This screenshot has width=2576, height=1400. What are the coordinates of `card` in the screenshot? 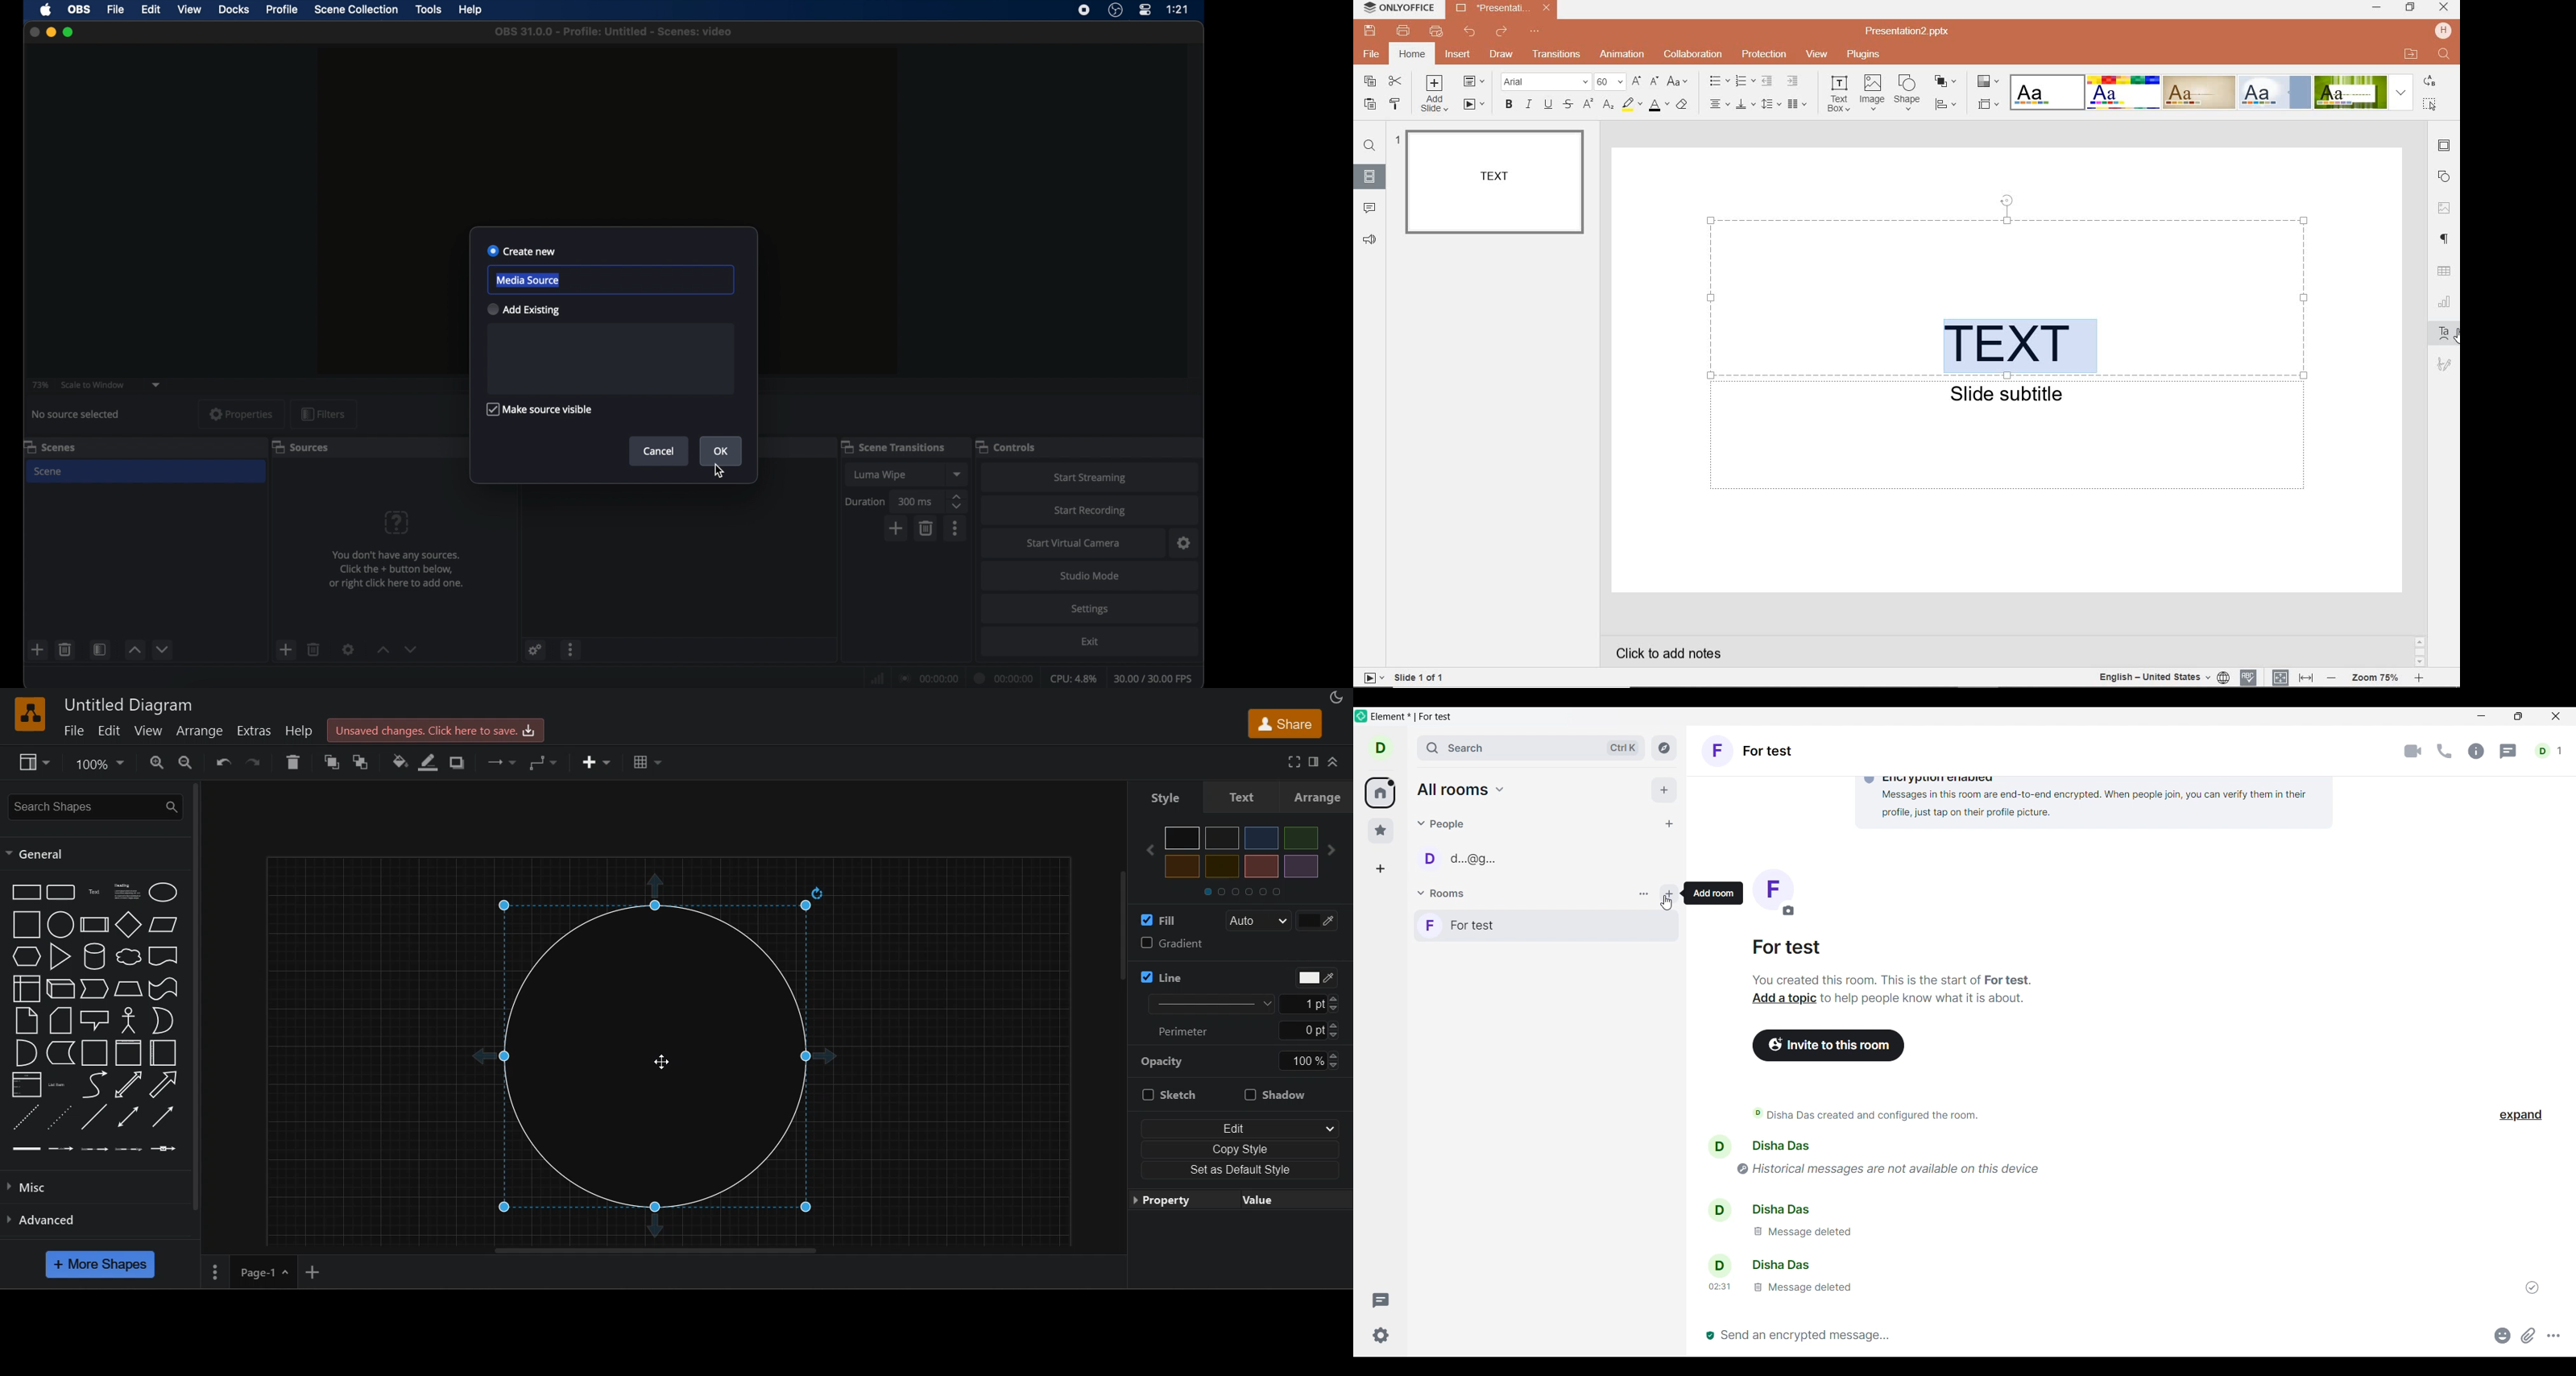 It's located at (60, 1021).